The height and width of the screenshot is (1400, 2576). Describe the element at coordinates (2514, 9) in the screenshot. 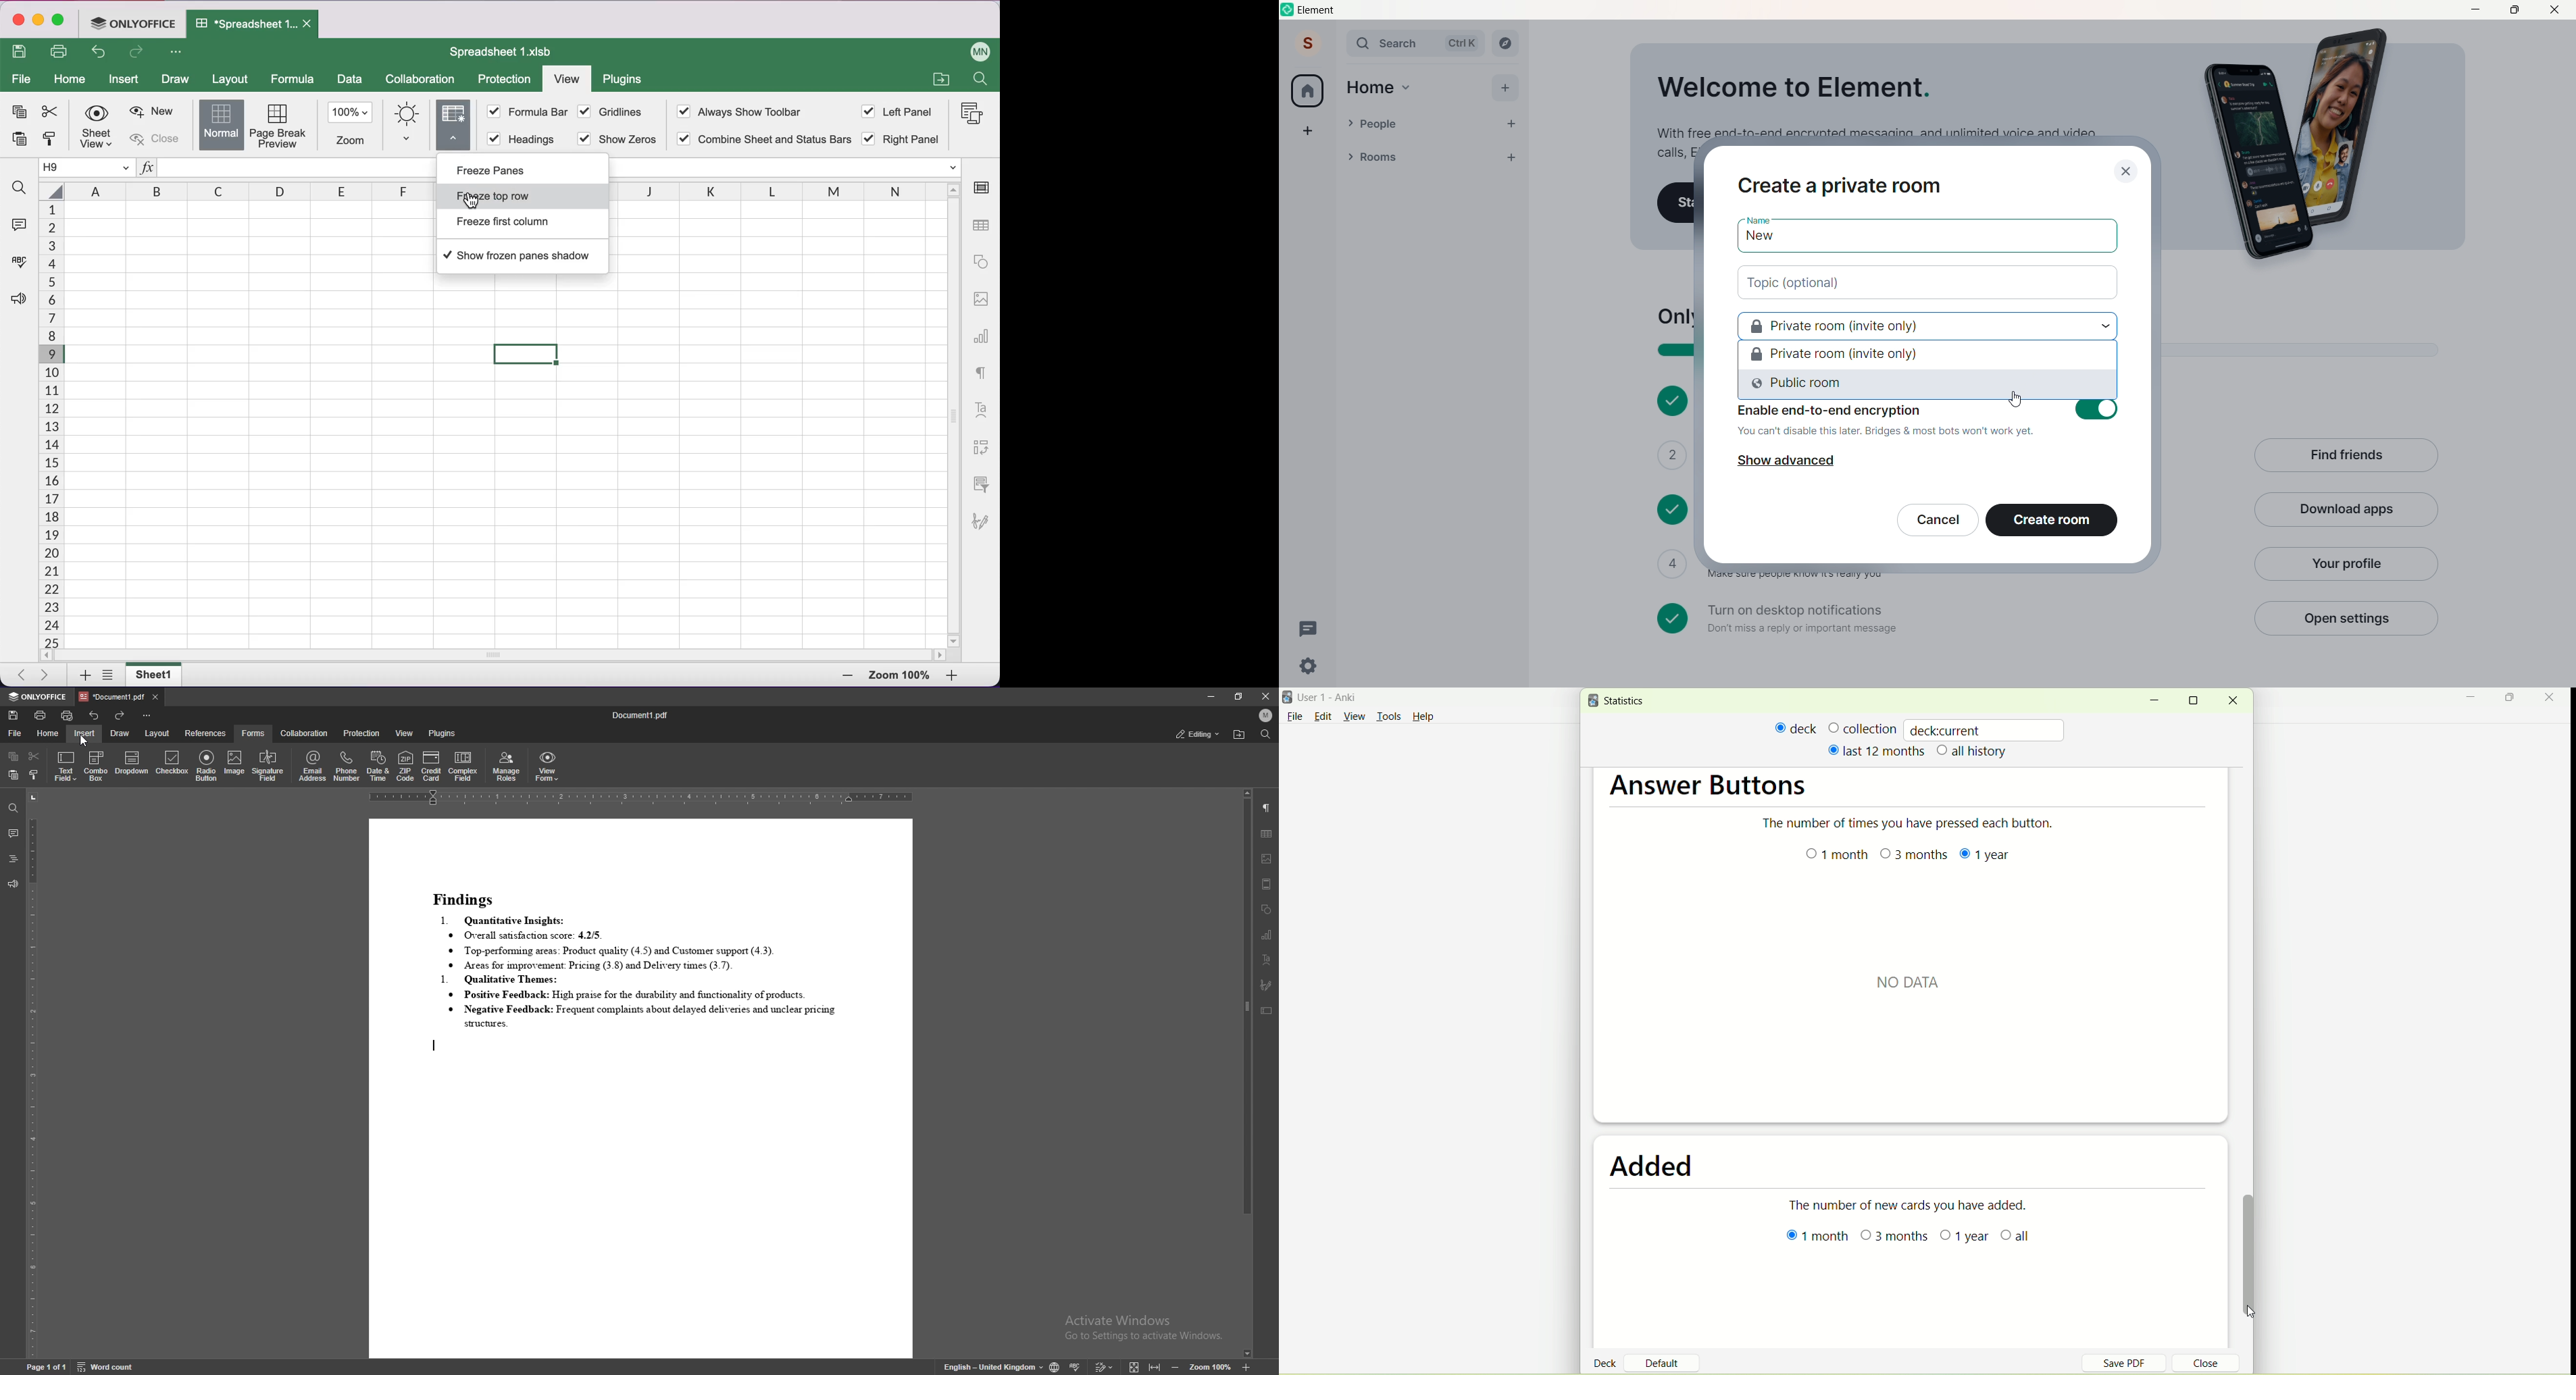

I see `Maximize` at that location.